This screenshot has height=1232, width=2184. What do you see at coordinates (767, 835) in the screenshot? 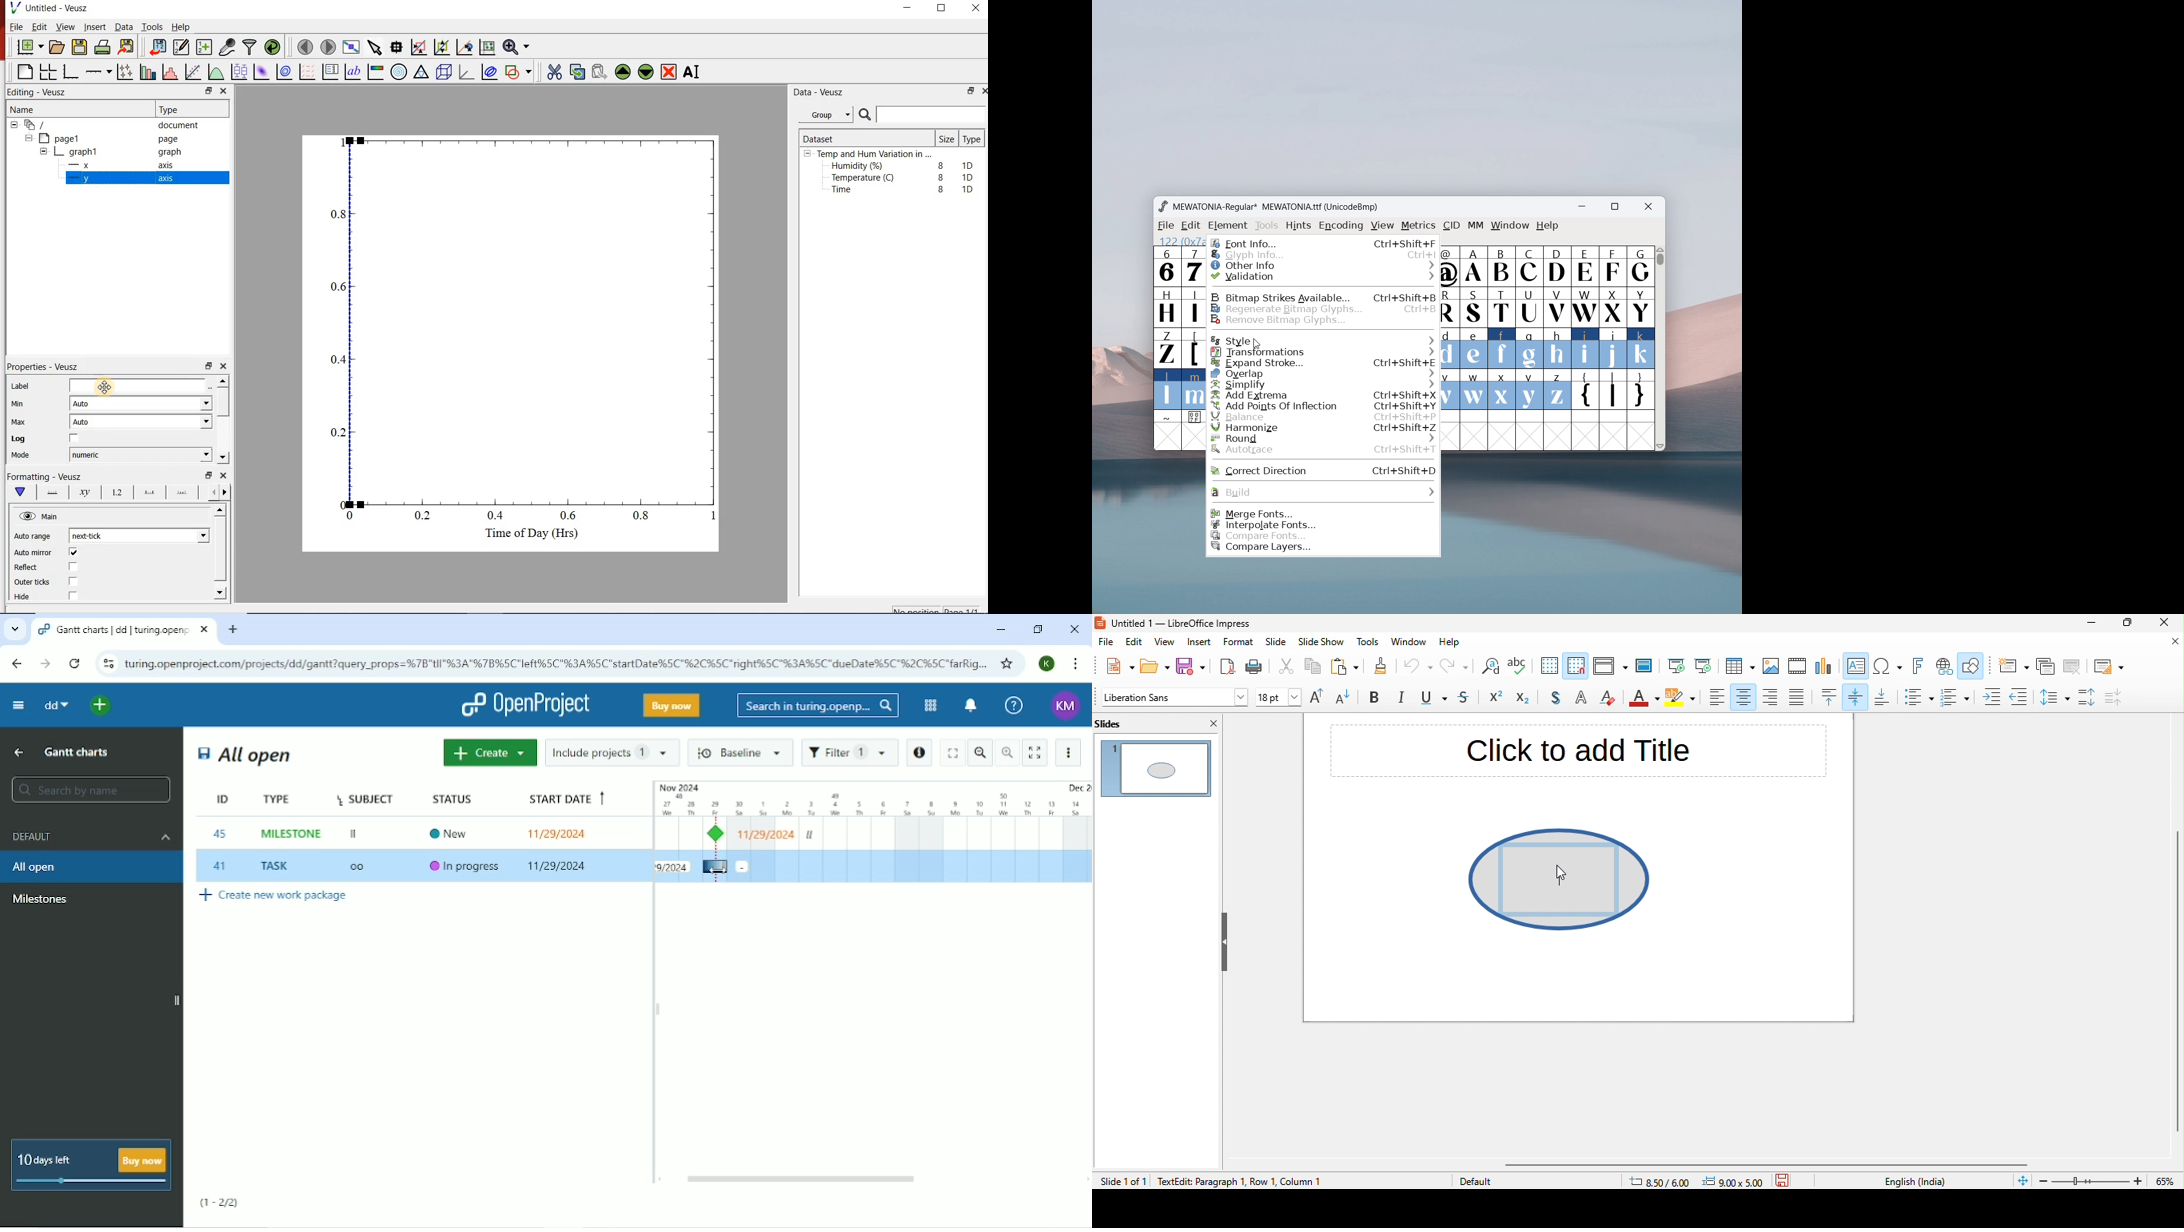
I see `Milestone start date` at bounding box center [767, 835].